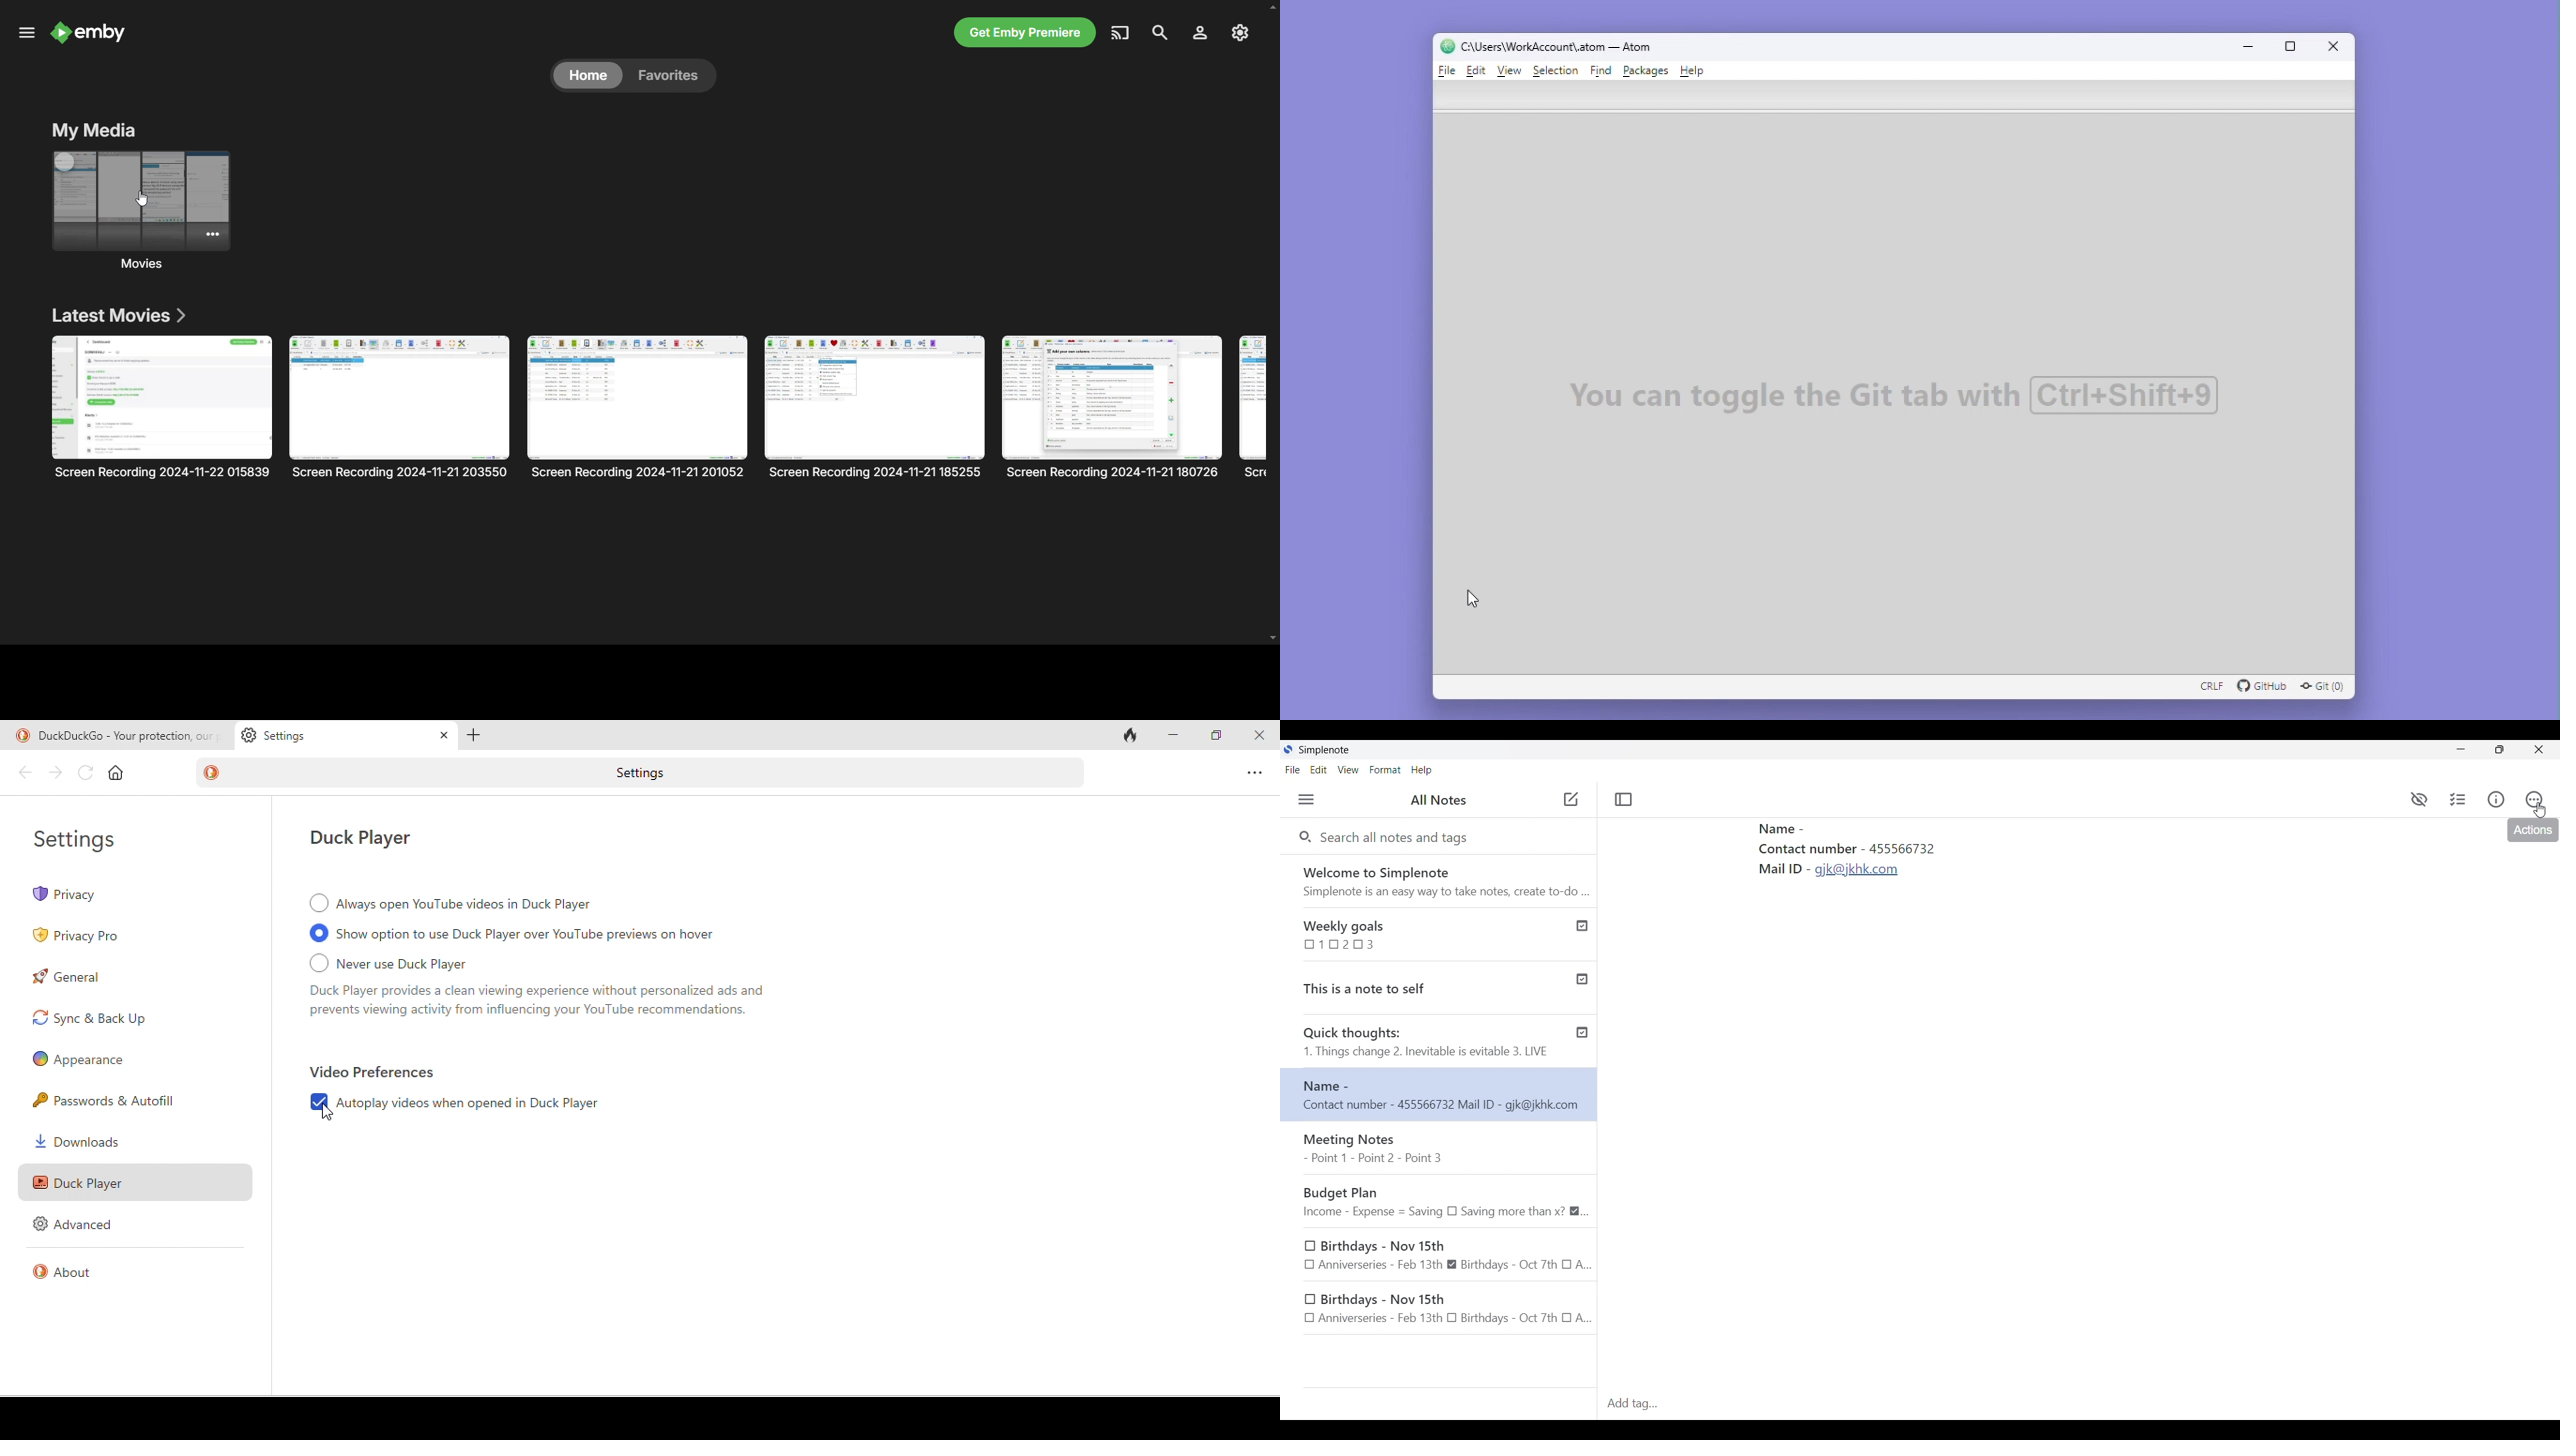  Describe the element at coordinates (1422, 933) in the screenshot. I see `Weekly goals` at that location.